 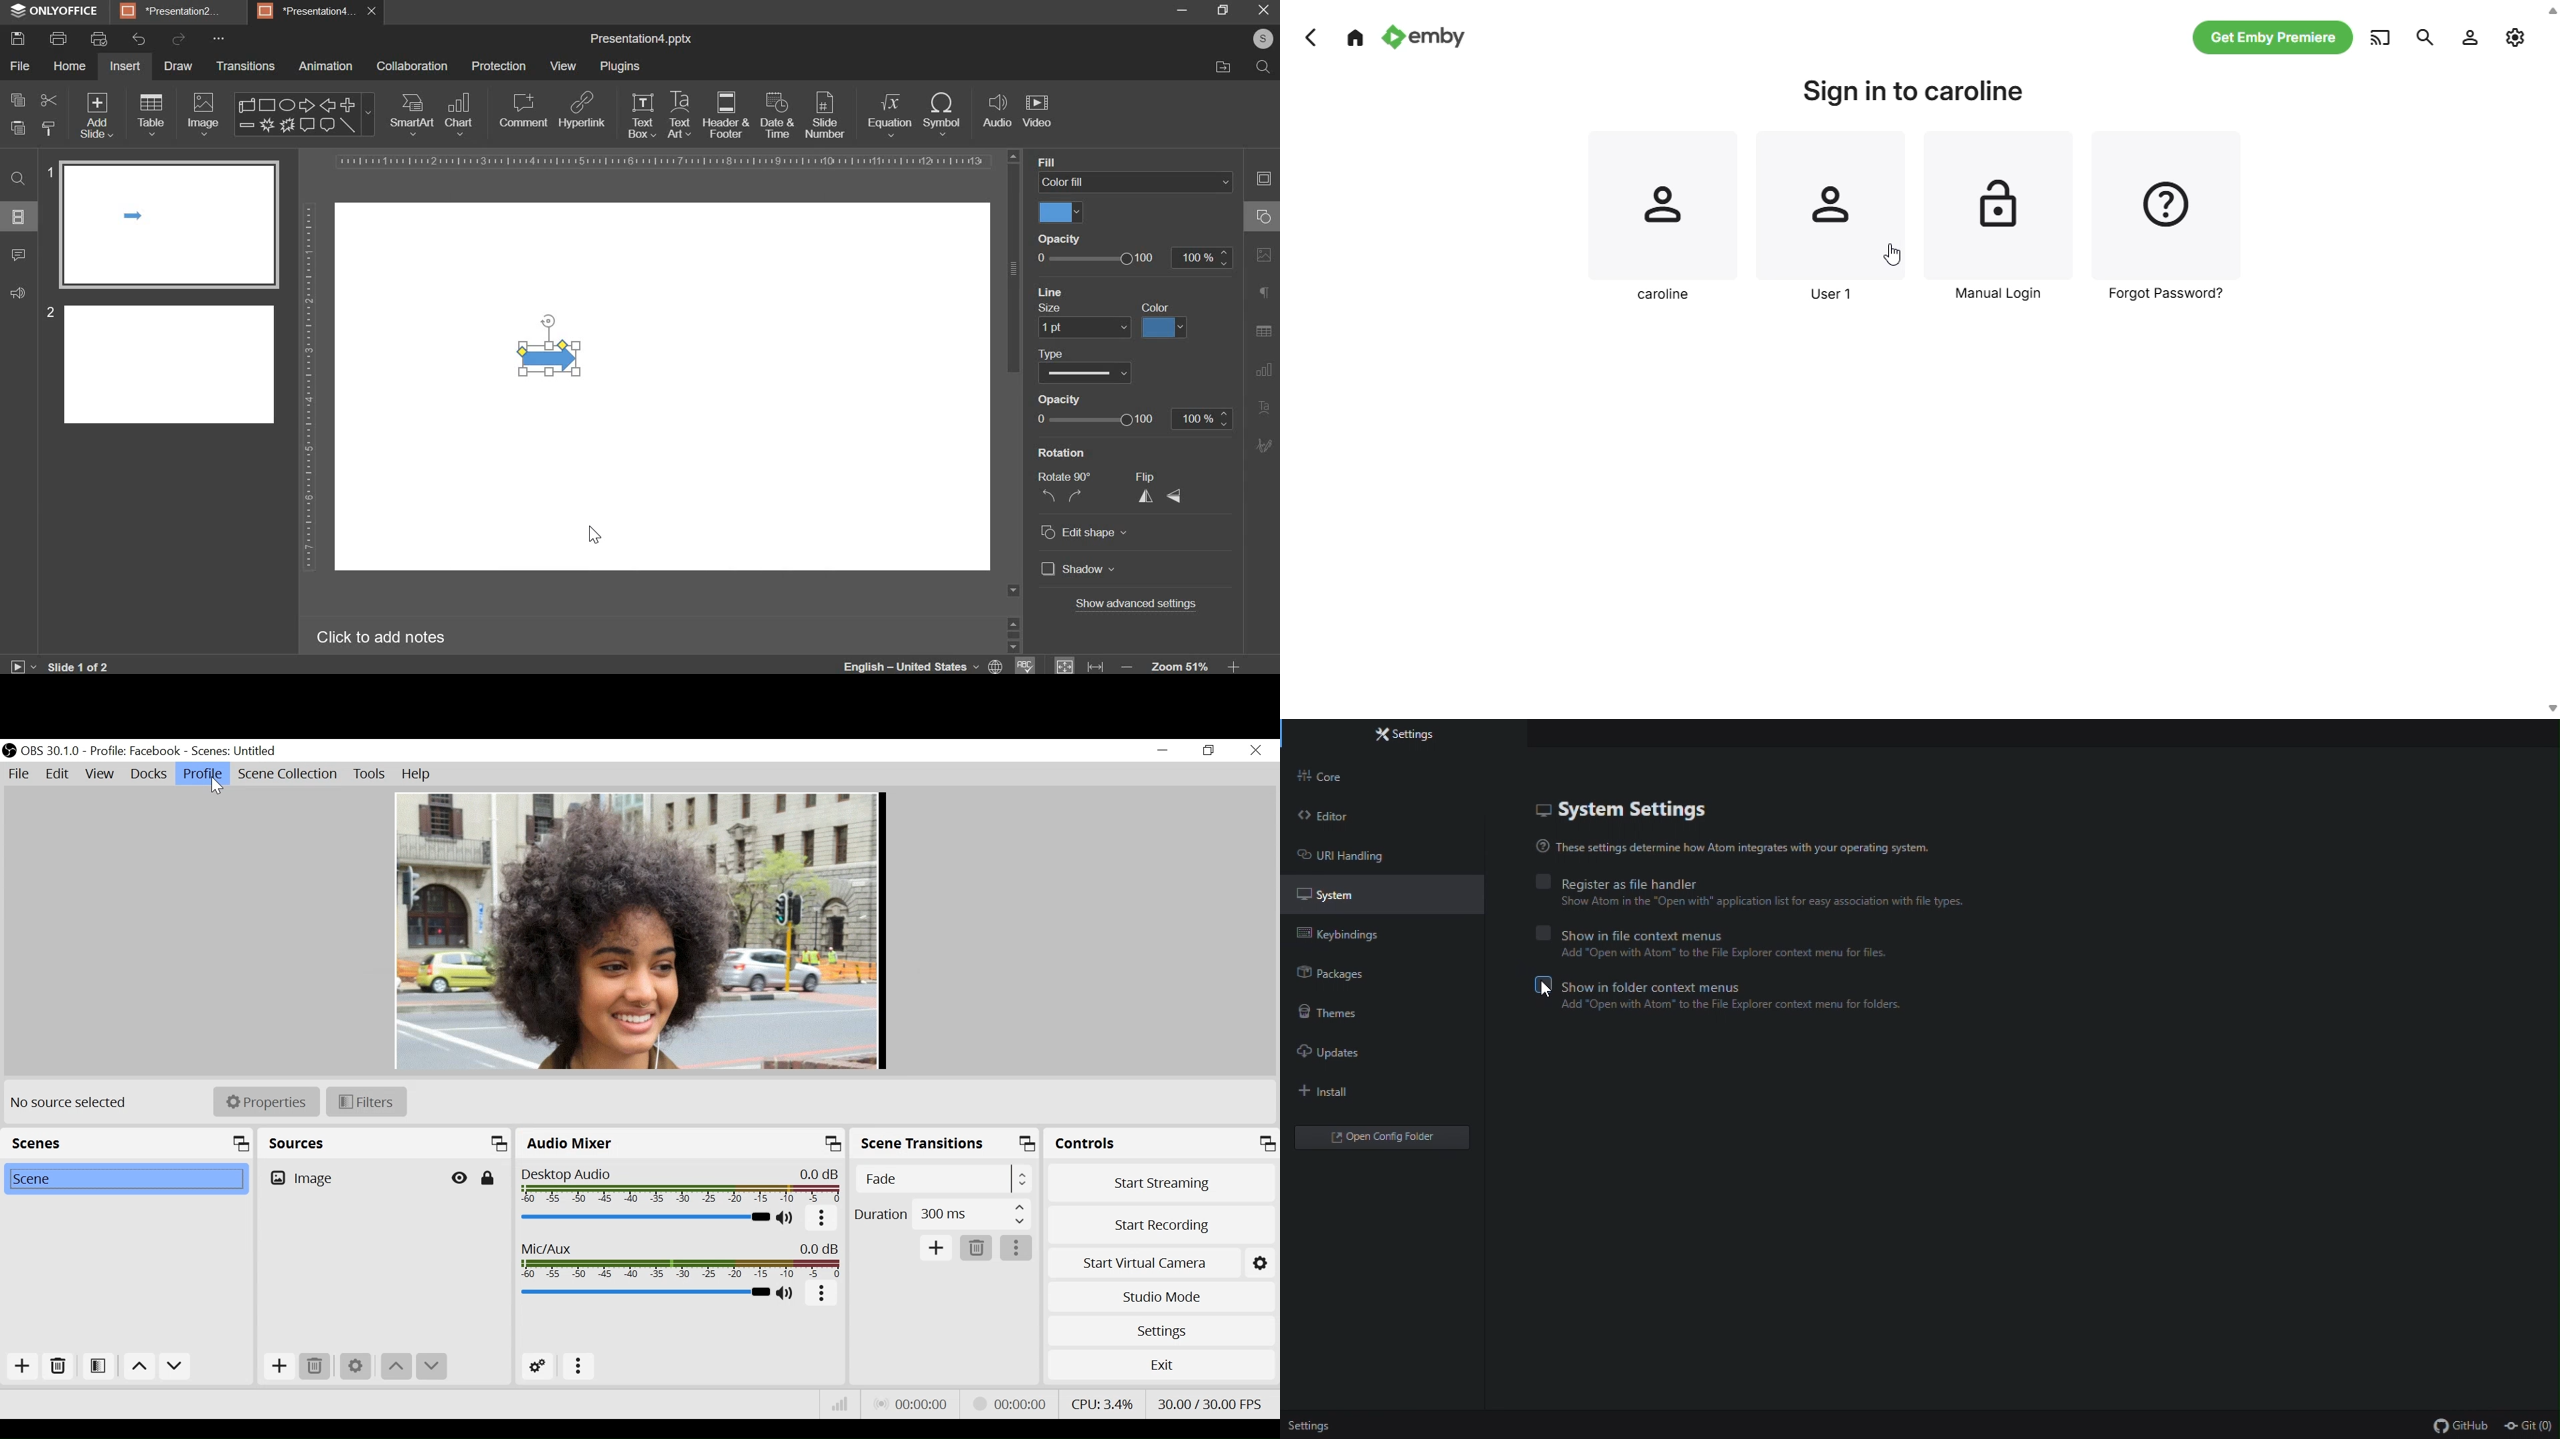 What do you see at coordinates (151, 116) in the screenshot?
I see `table` at bounding box center [151, 116].